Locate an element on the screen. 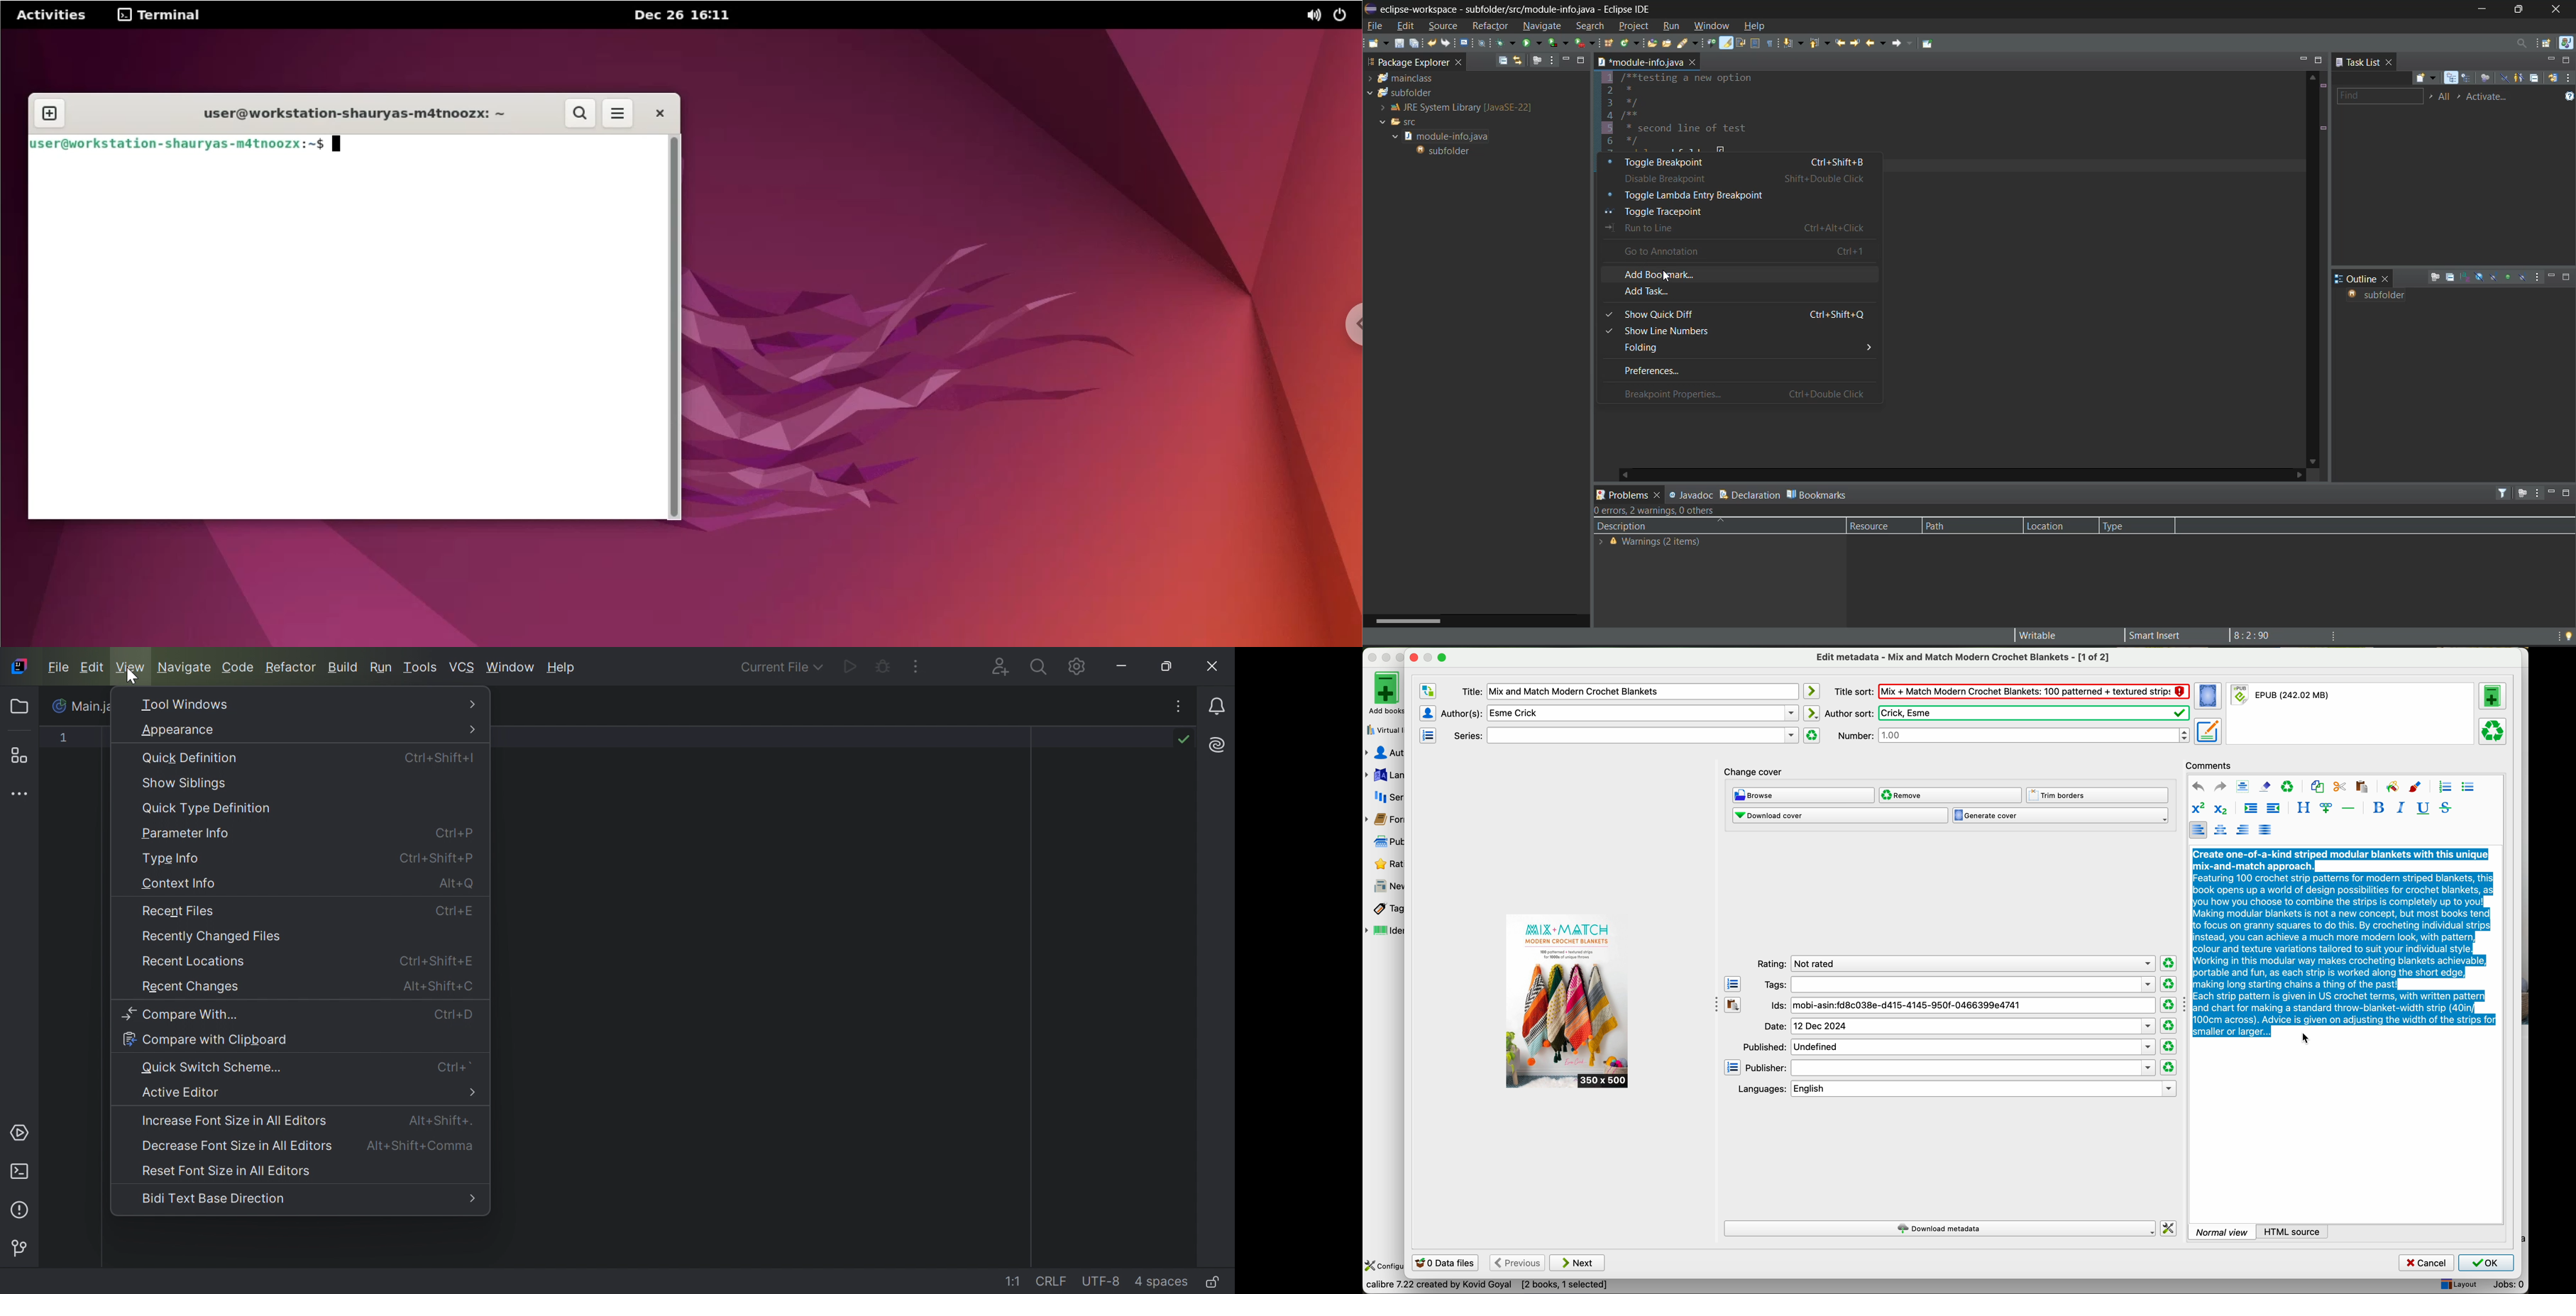 The width and height of the screenshot is (2576, 1316). next is located at coordinates (1577, 1263).